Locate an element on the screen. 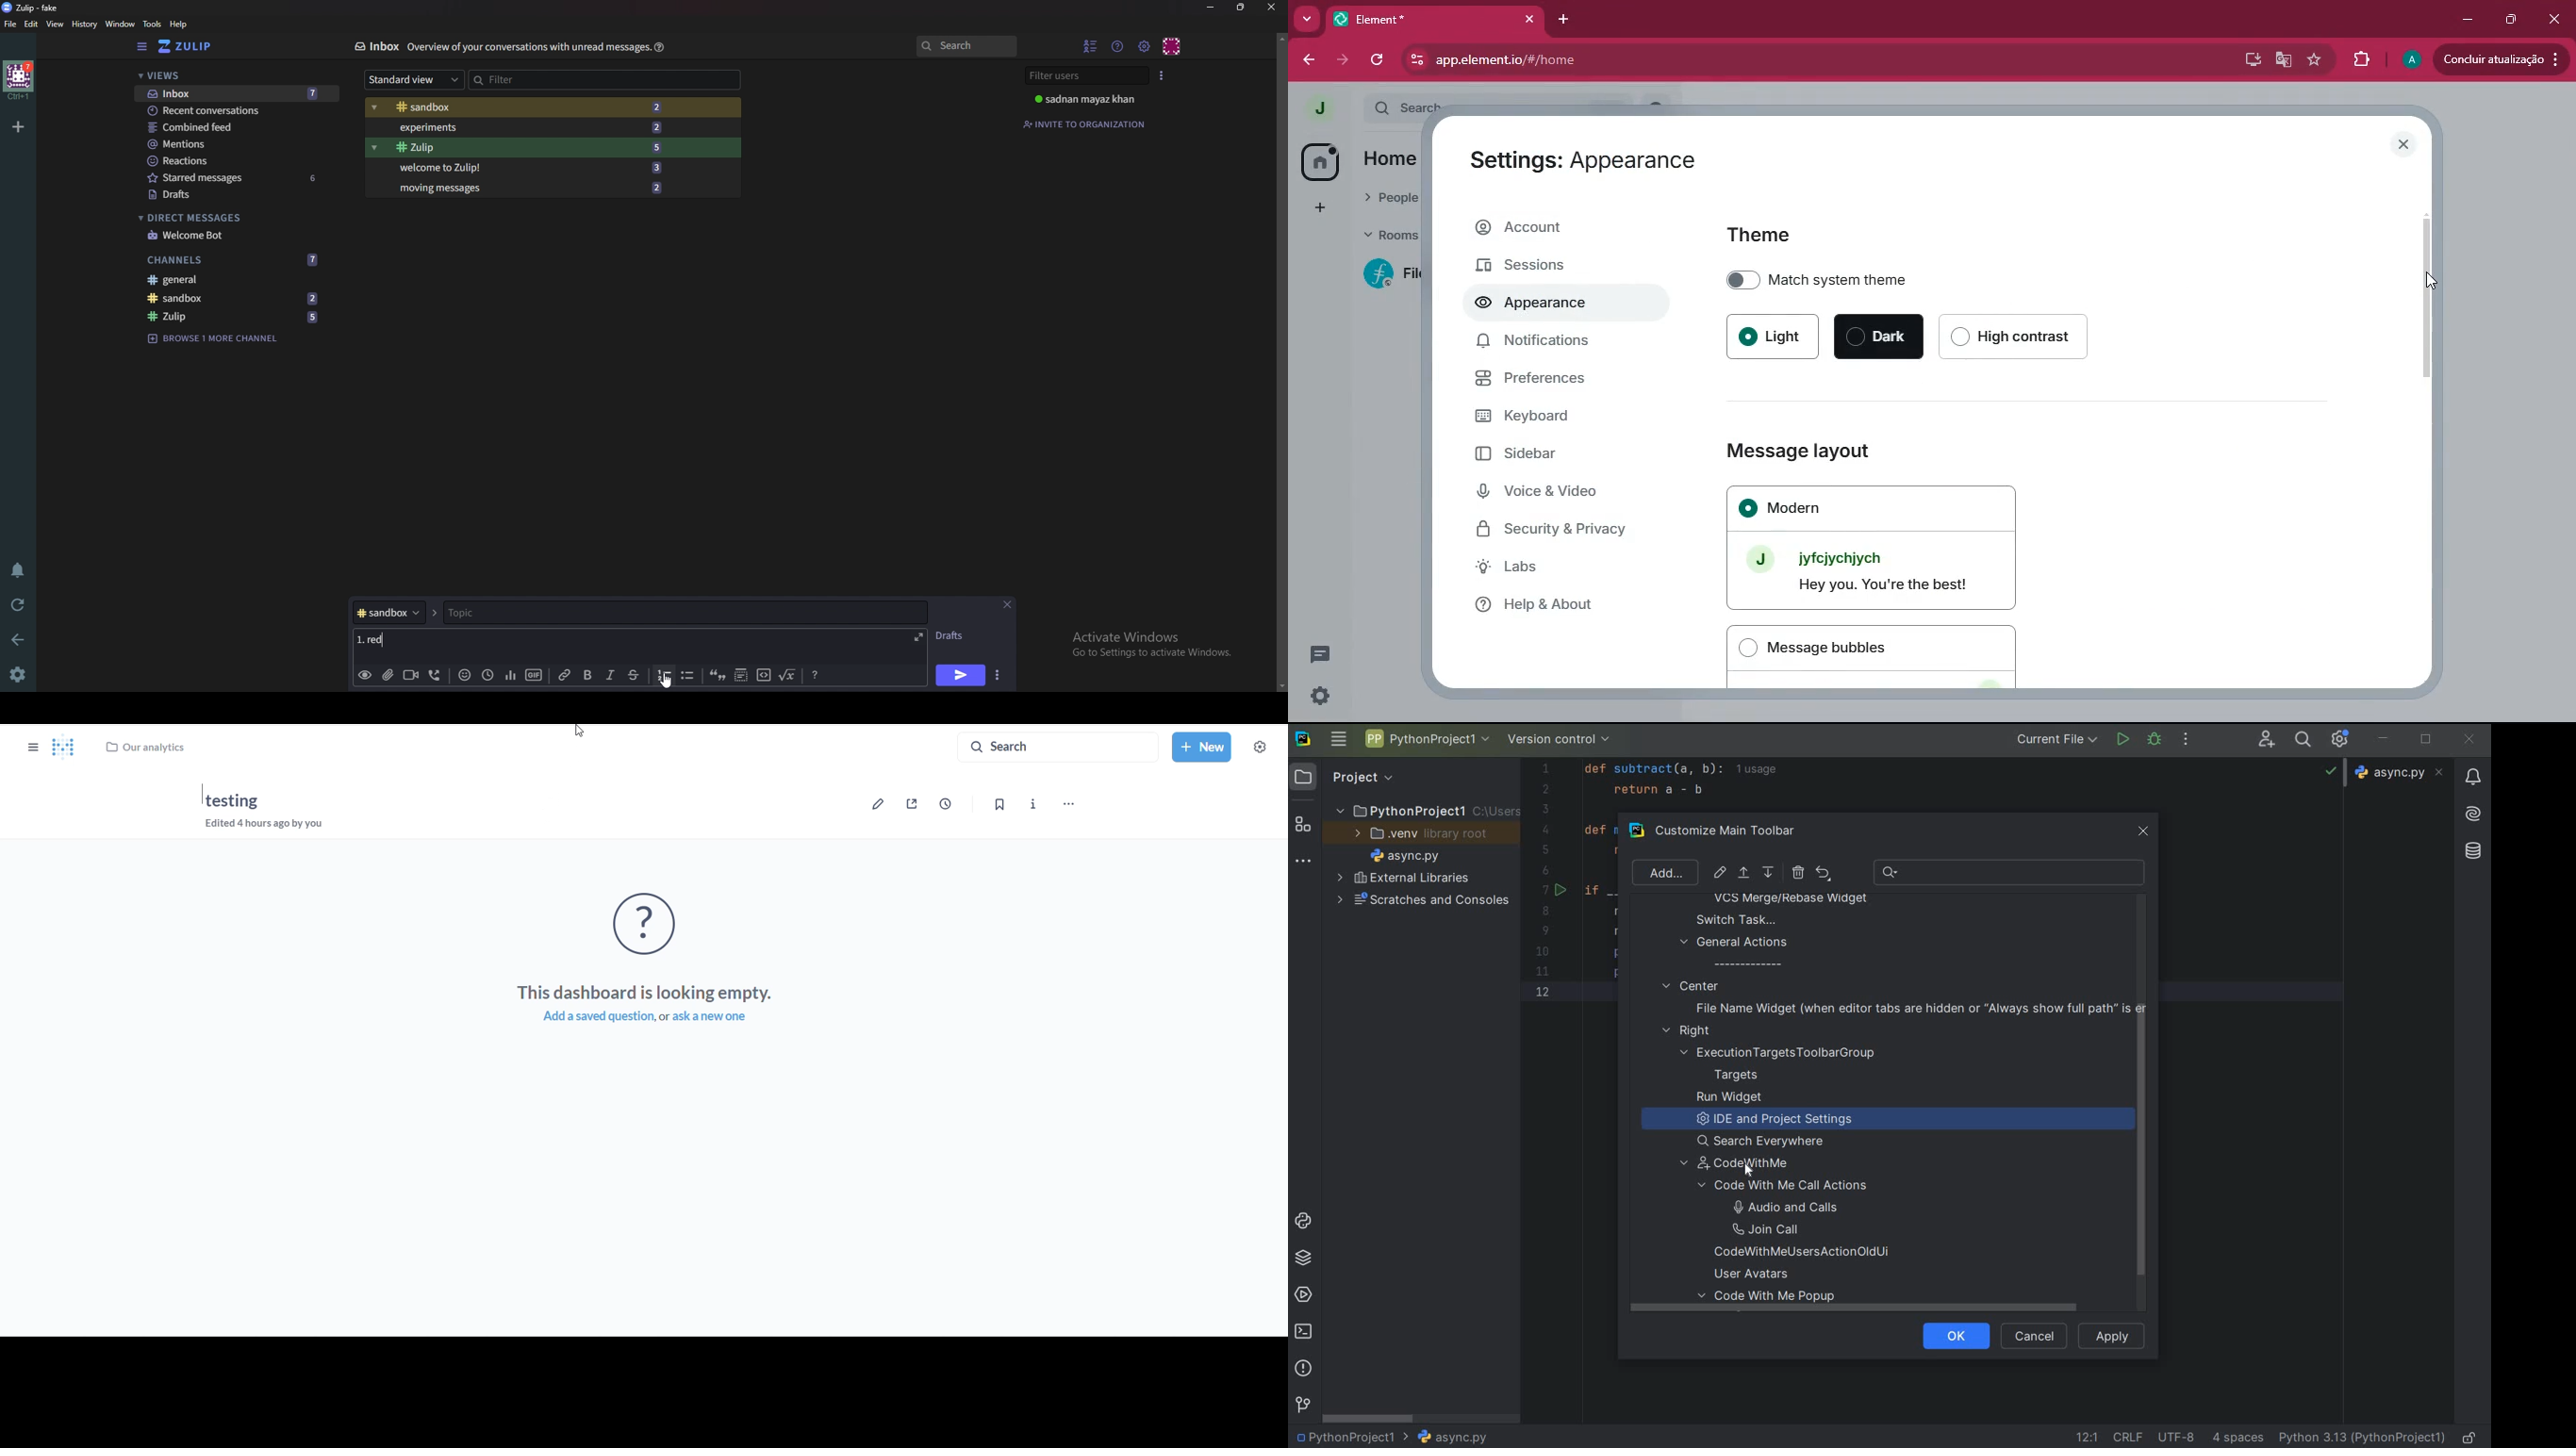 The image size is (2576, 1456). Recent conversations is located at coordinates (237, 111).